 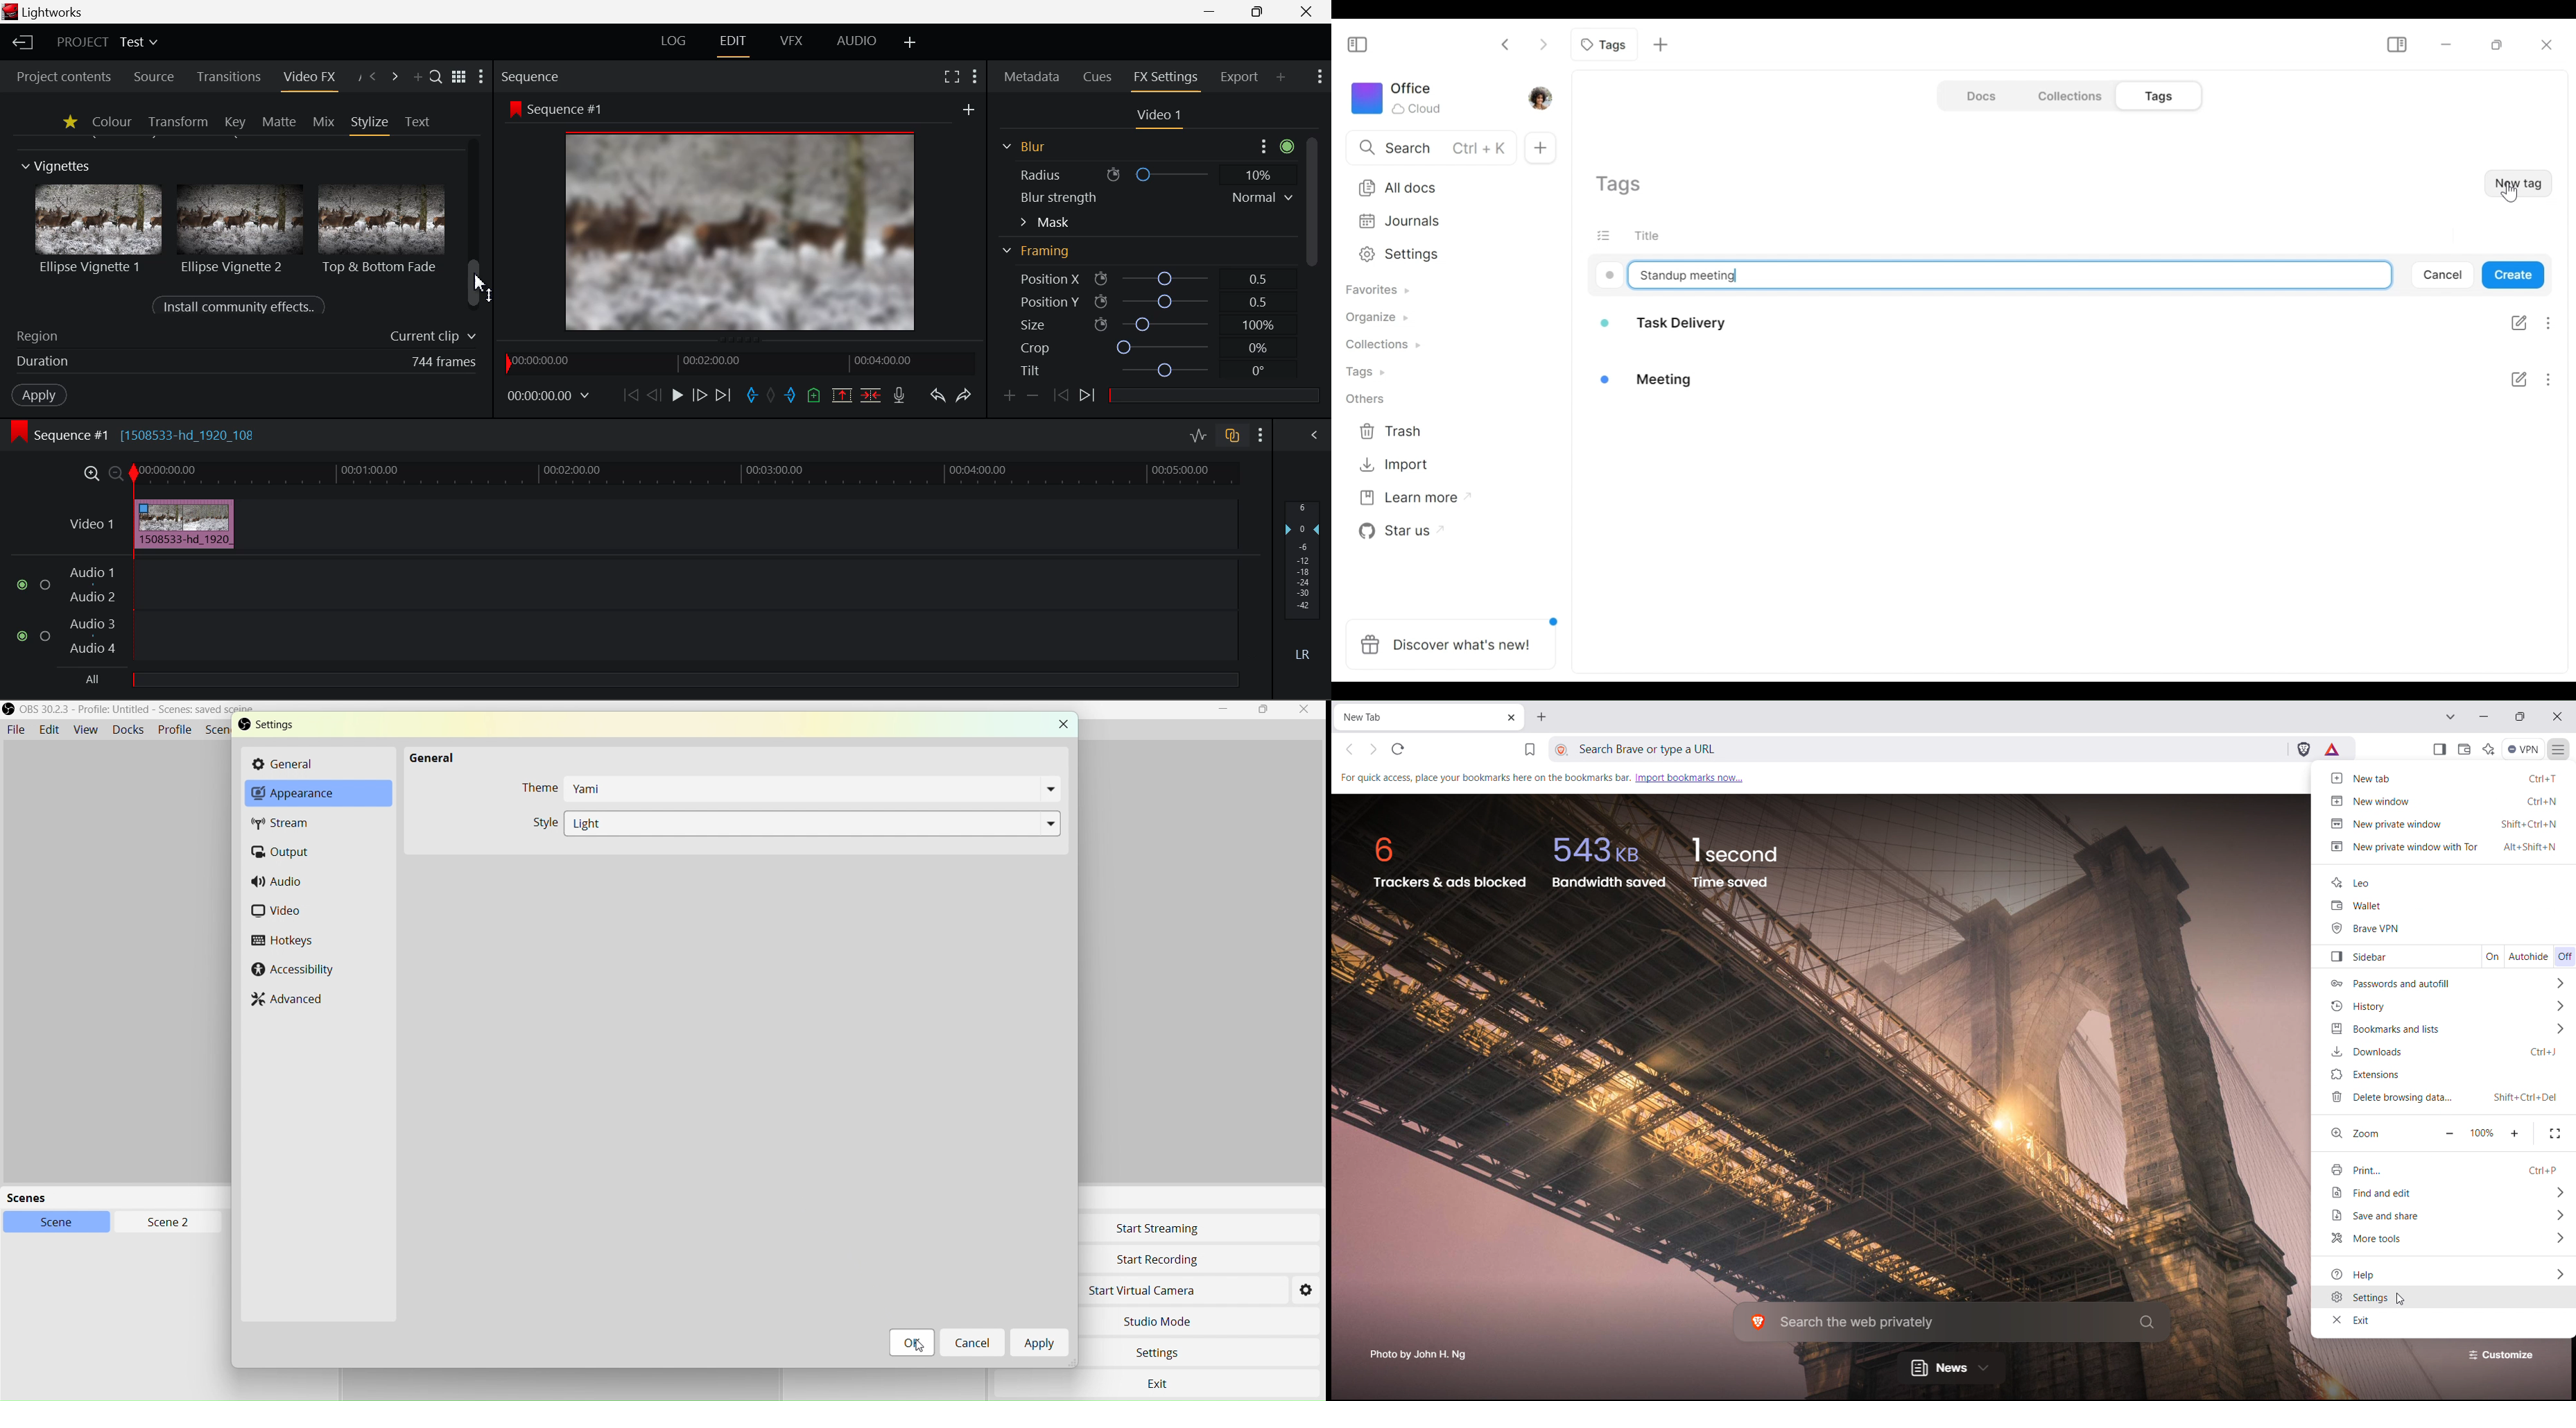 What do you see at coordinates (243, 363) in the screenshot?
I see `Duration` at bounding box center [243, 363].